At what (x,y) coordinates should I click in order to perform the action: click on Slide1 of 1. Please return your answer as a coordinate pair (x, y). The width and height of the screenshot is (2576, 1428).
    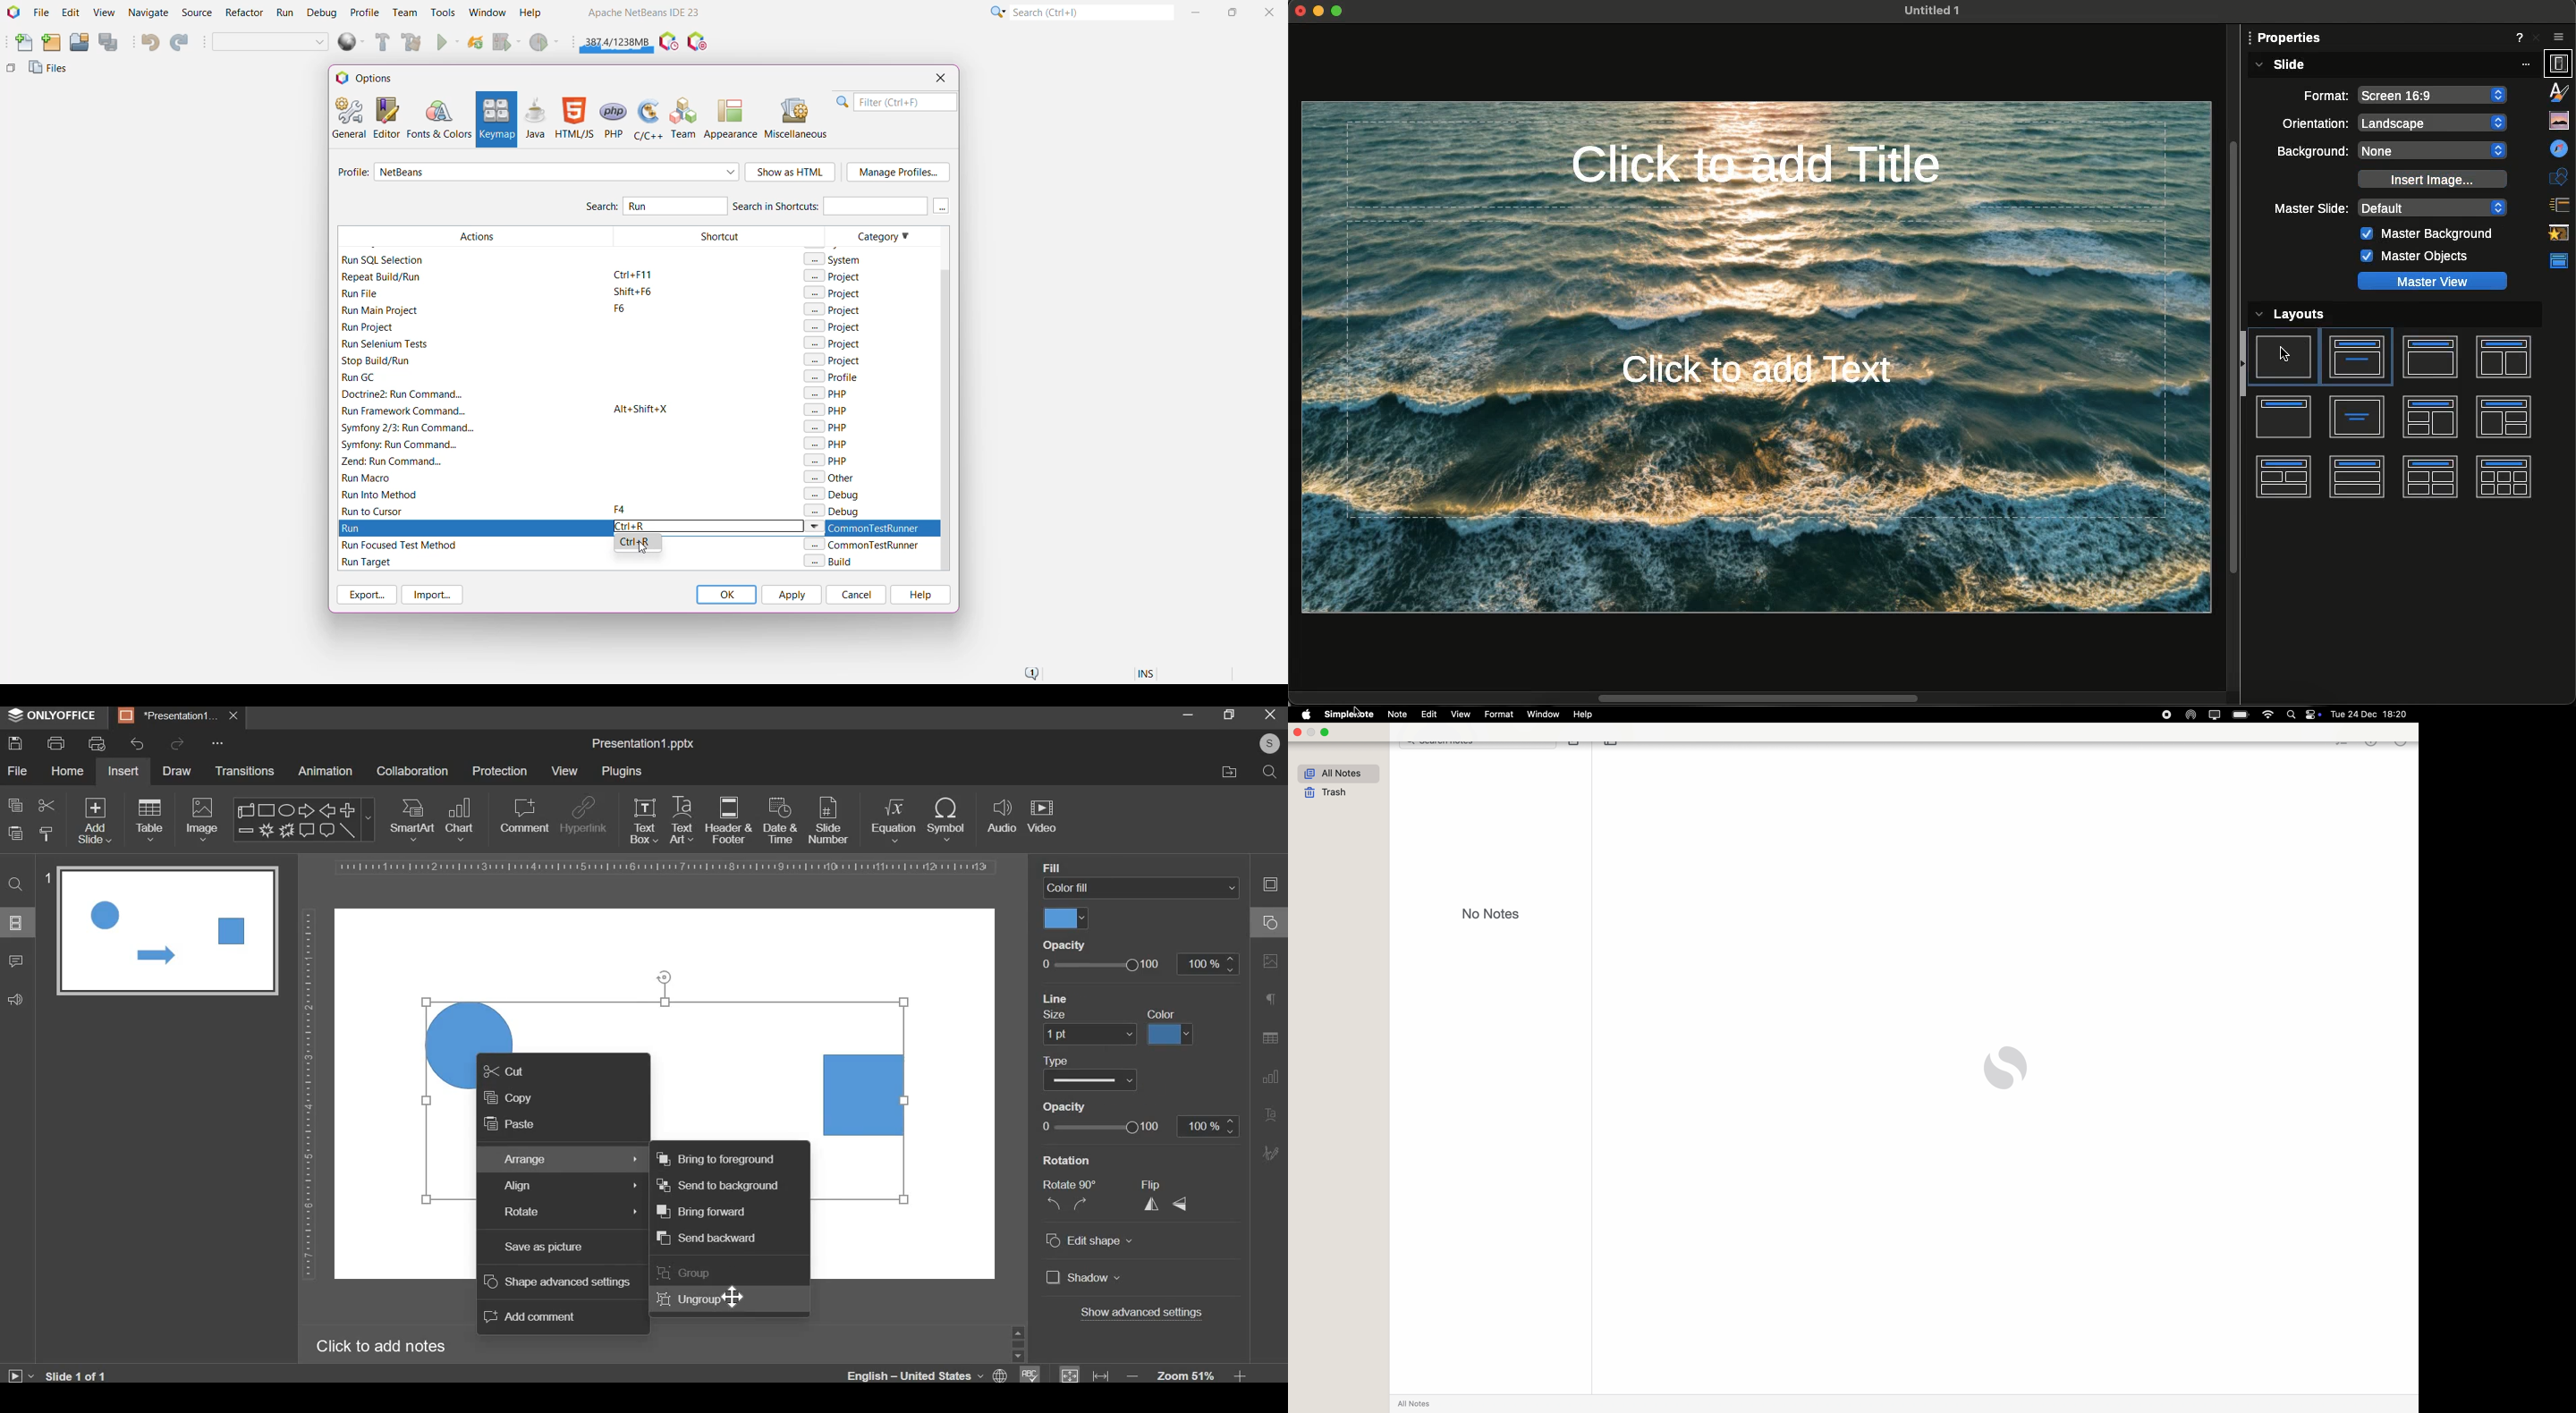
    Looking at the image, I should click on (77, 1376).